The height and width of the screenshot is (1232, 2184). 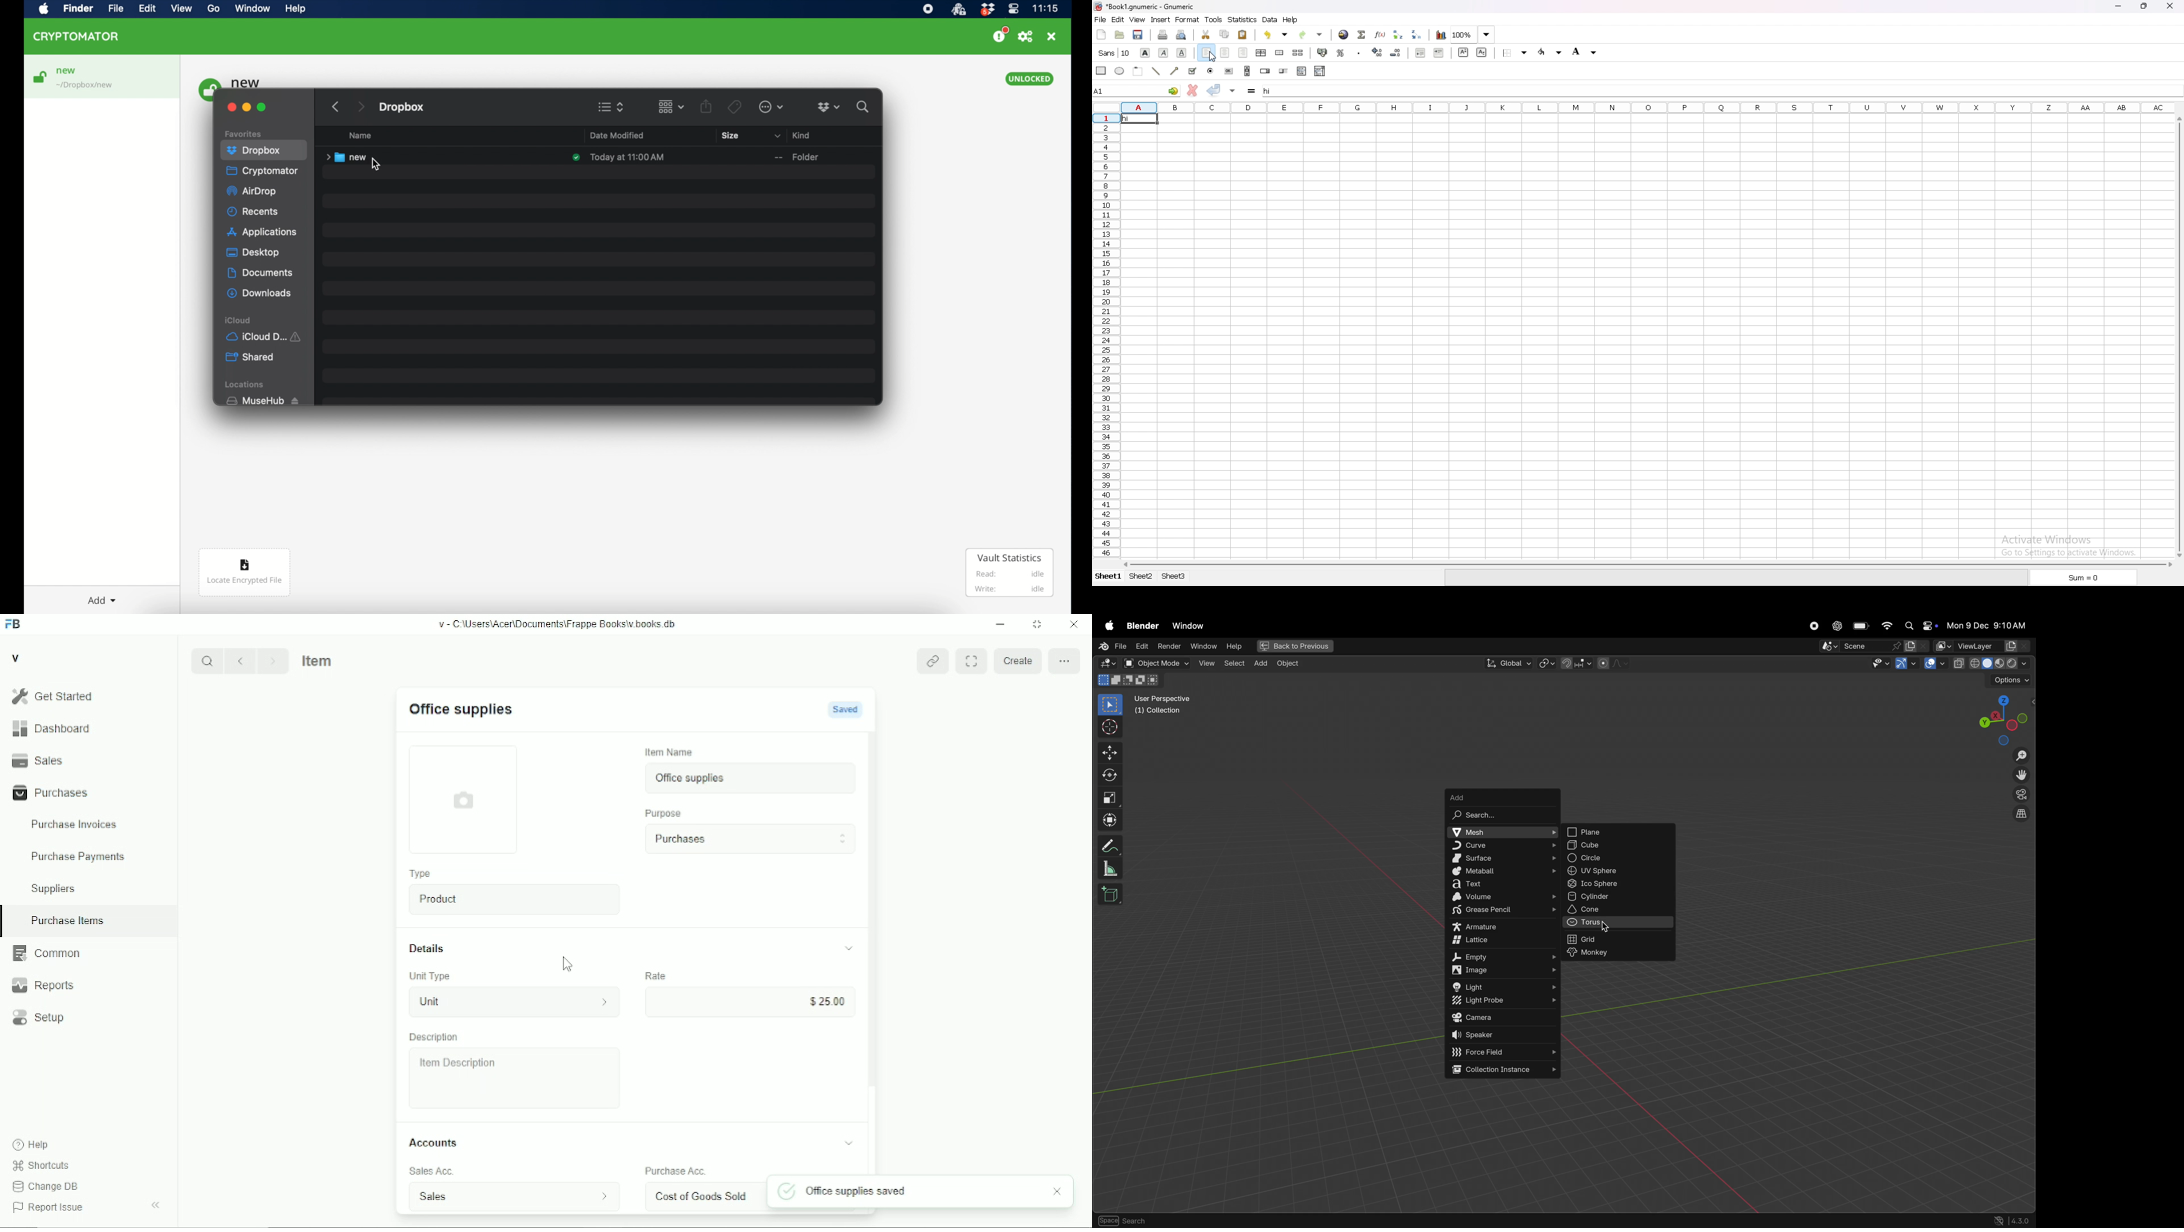 I want to click on toggle sidebar, so click(x=157, y=1205).